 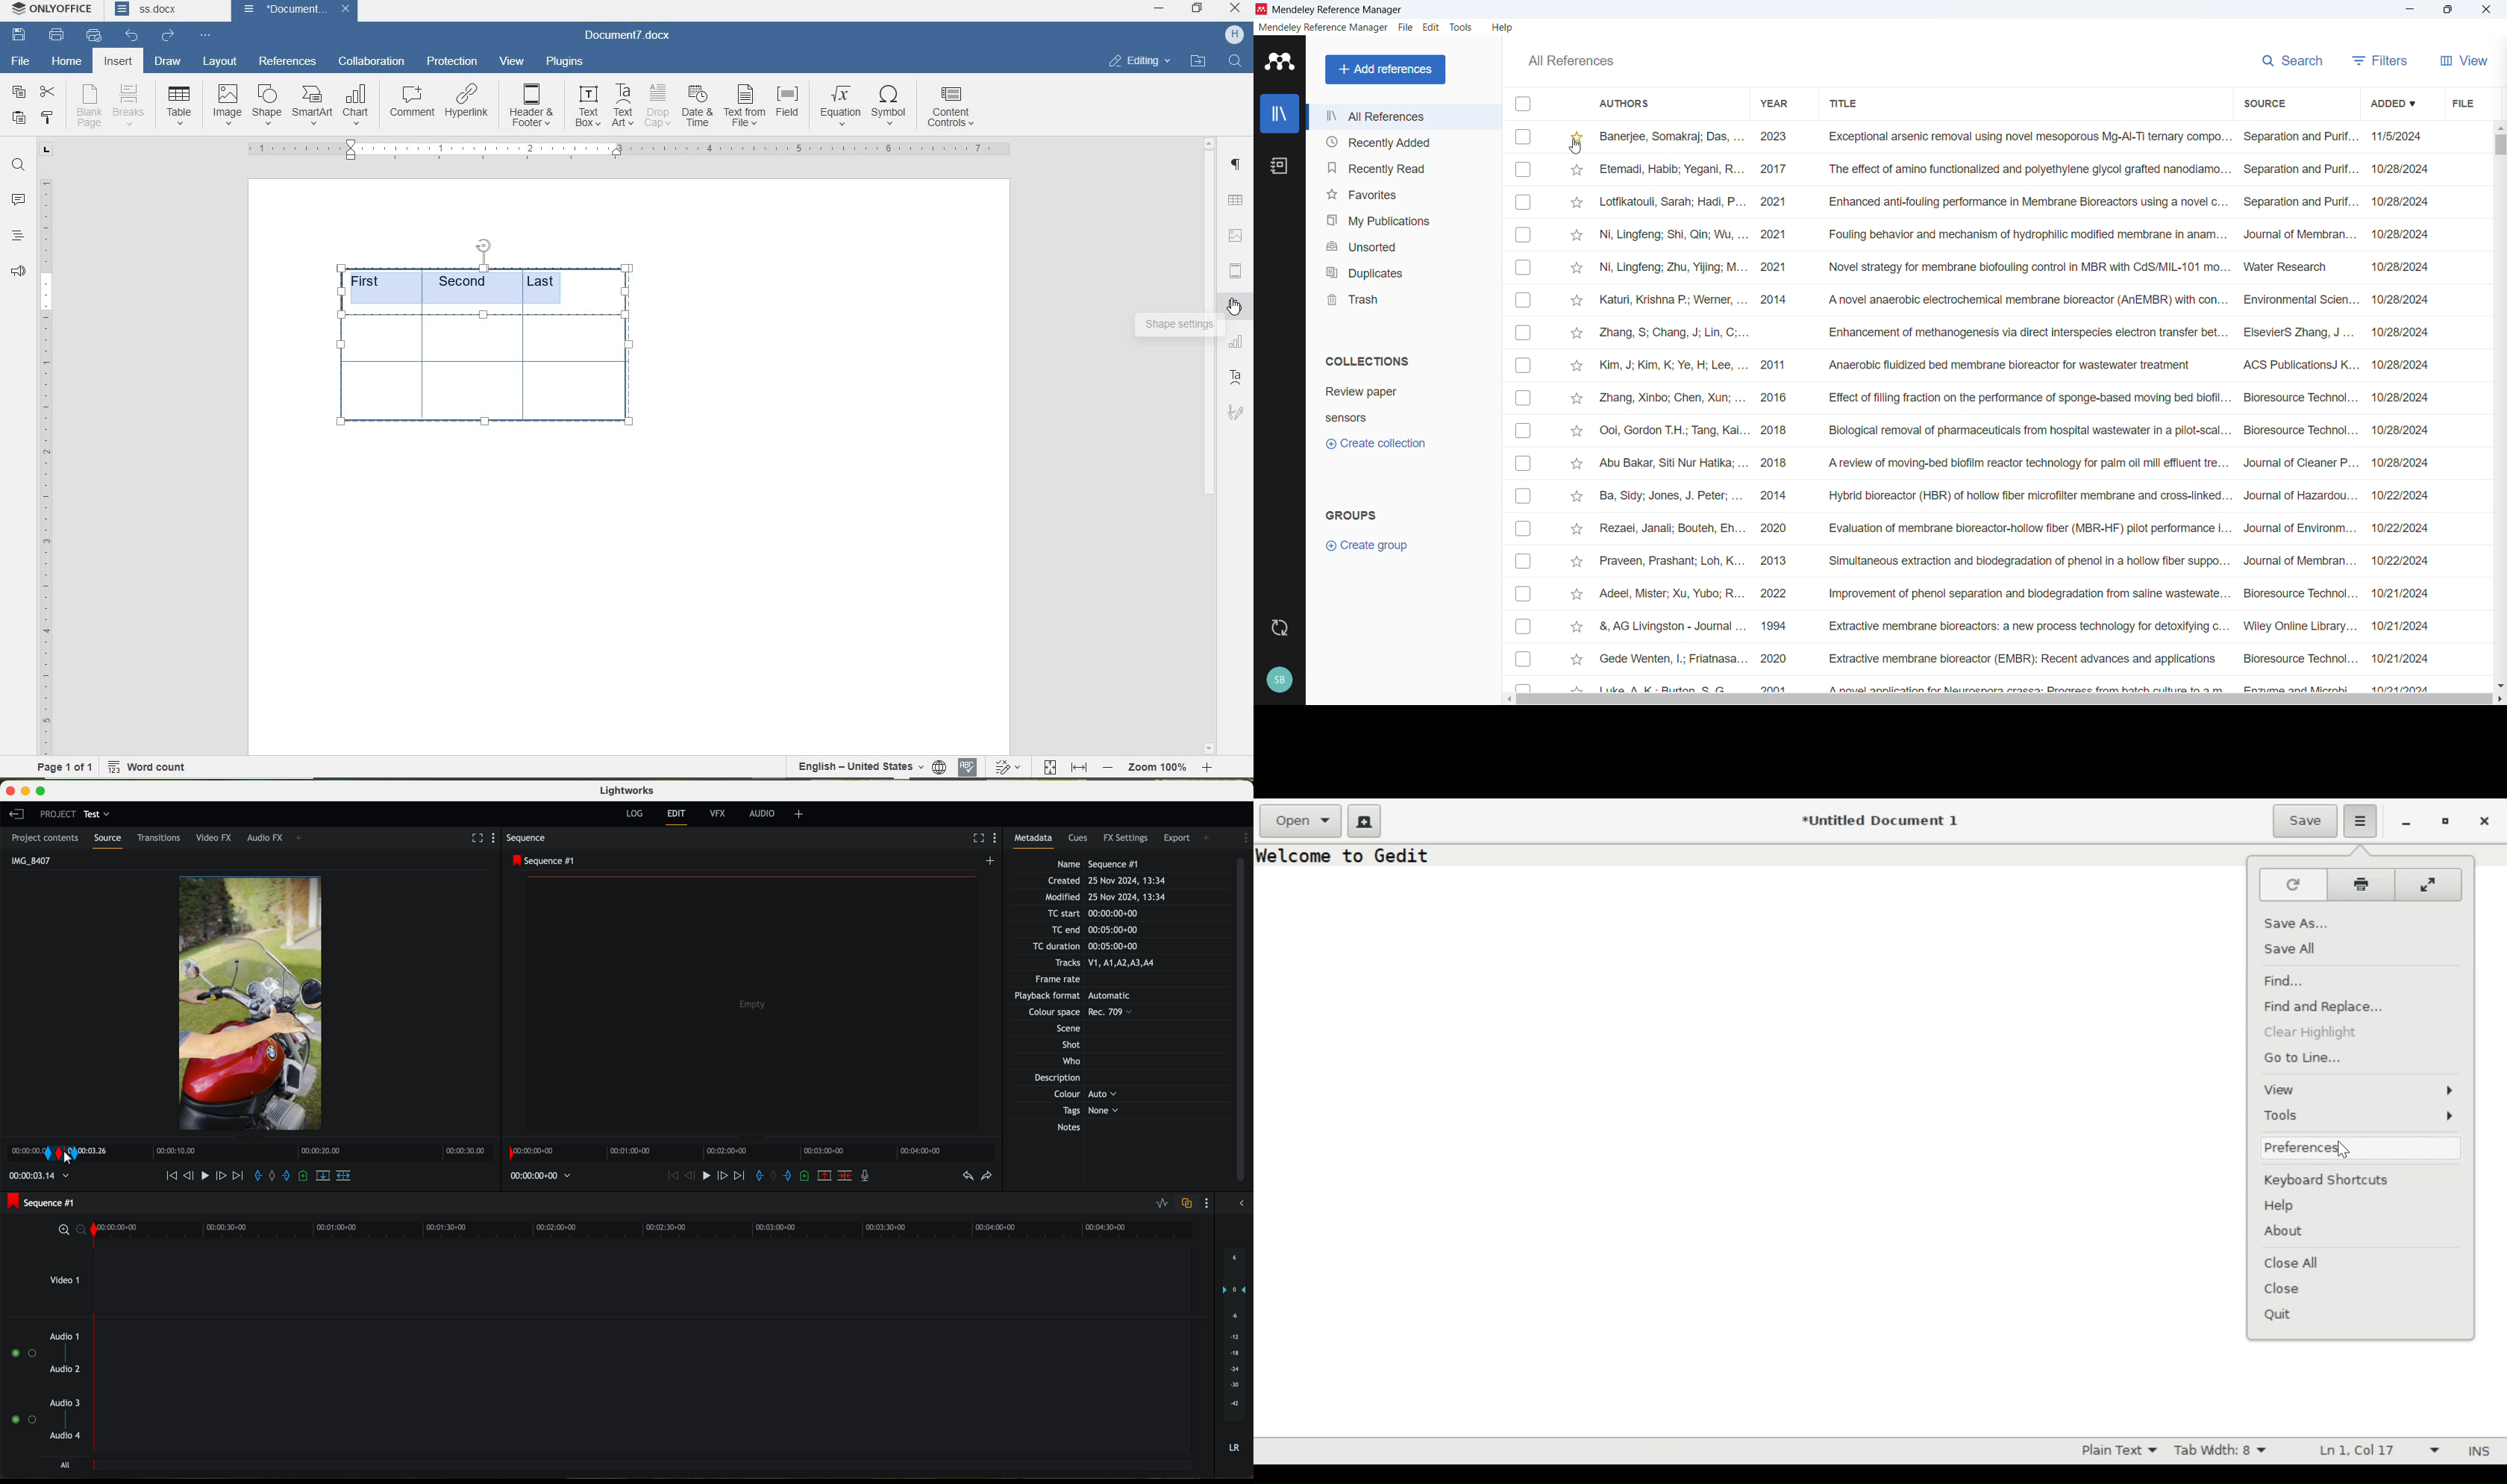 What do you see at coordinates (2028, 409) in the screenshot?
I see `Title of individual entries ` at bounding box center [2028, 409].